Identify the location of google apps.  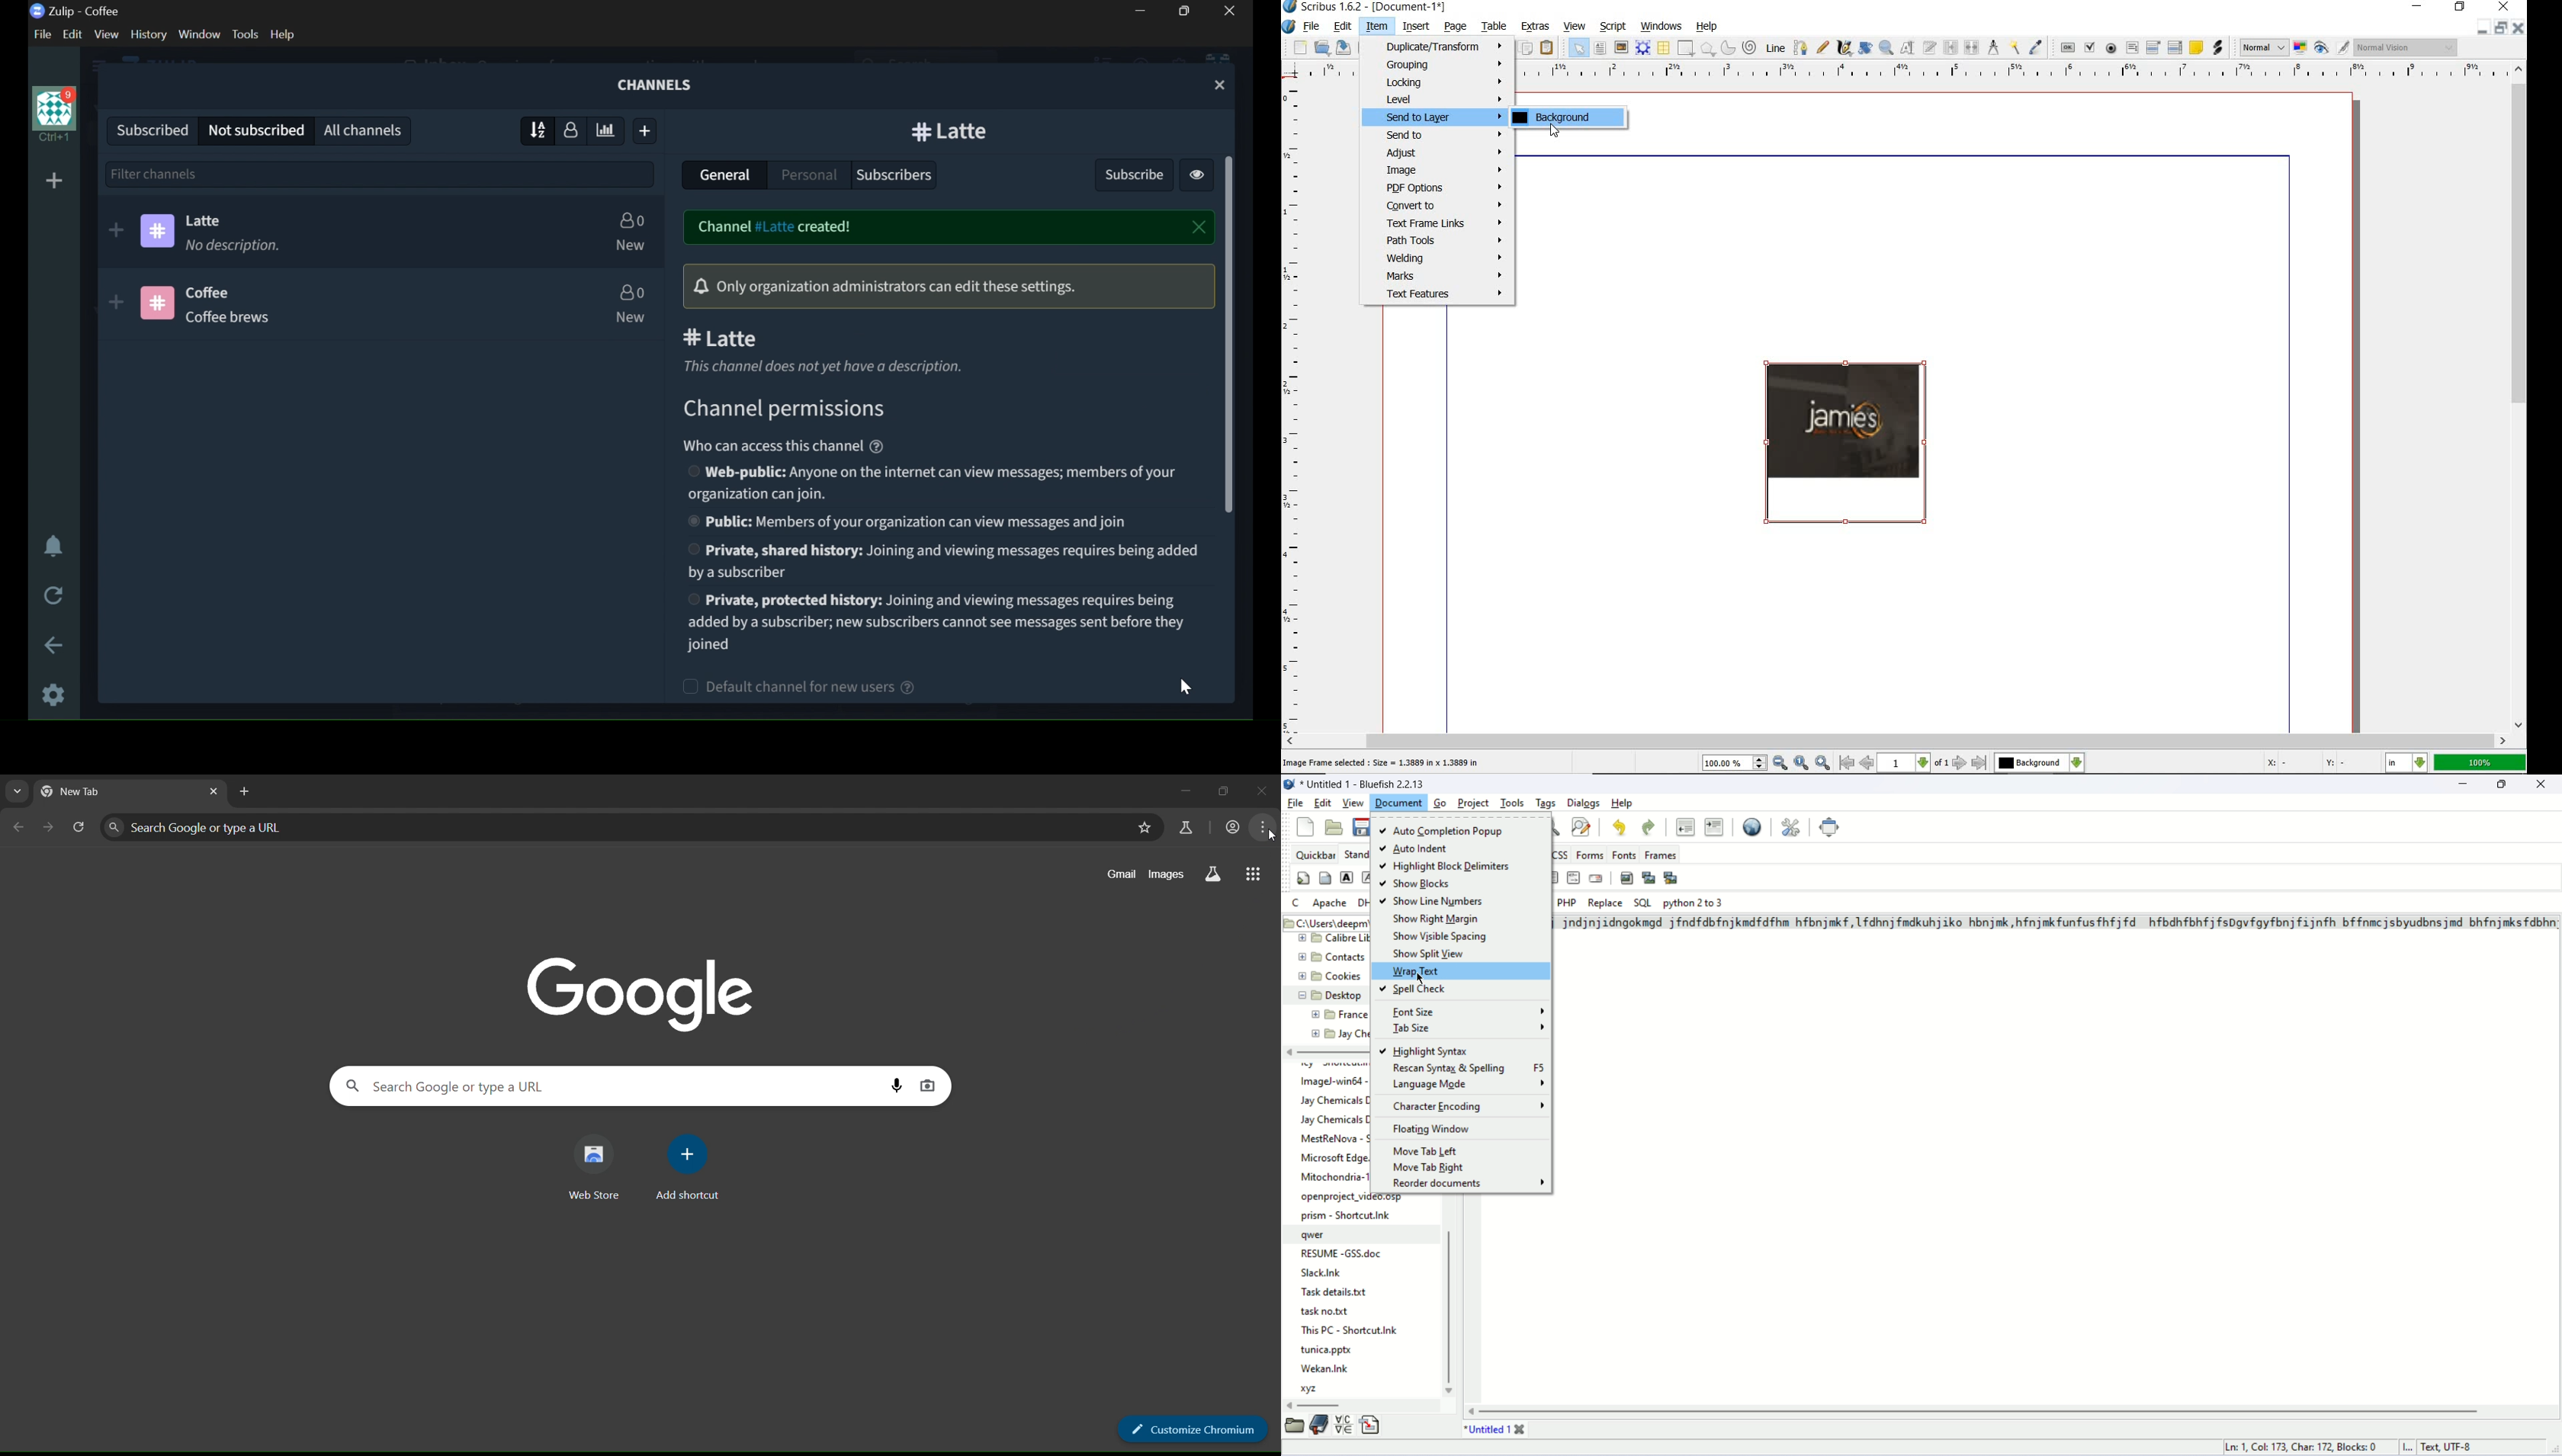
(1256, 871).